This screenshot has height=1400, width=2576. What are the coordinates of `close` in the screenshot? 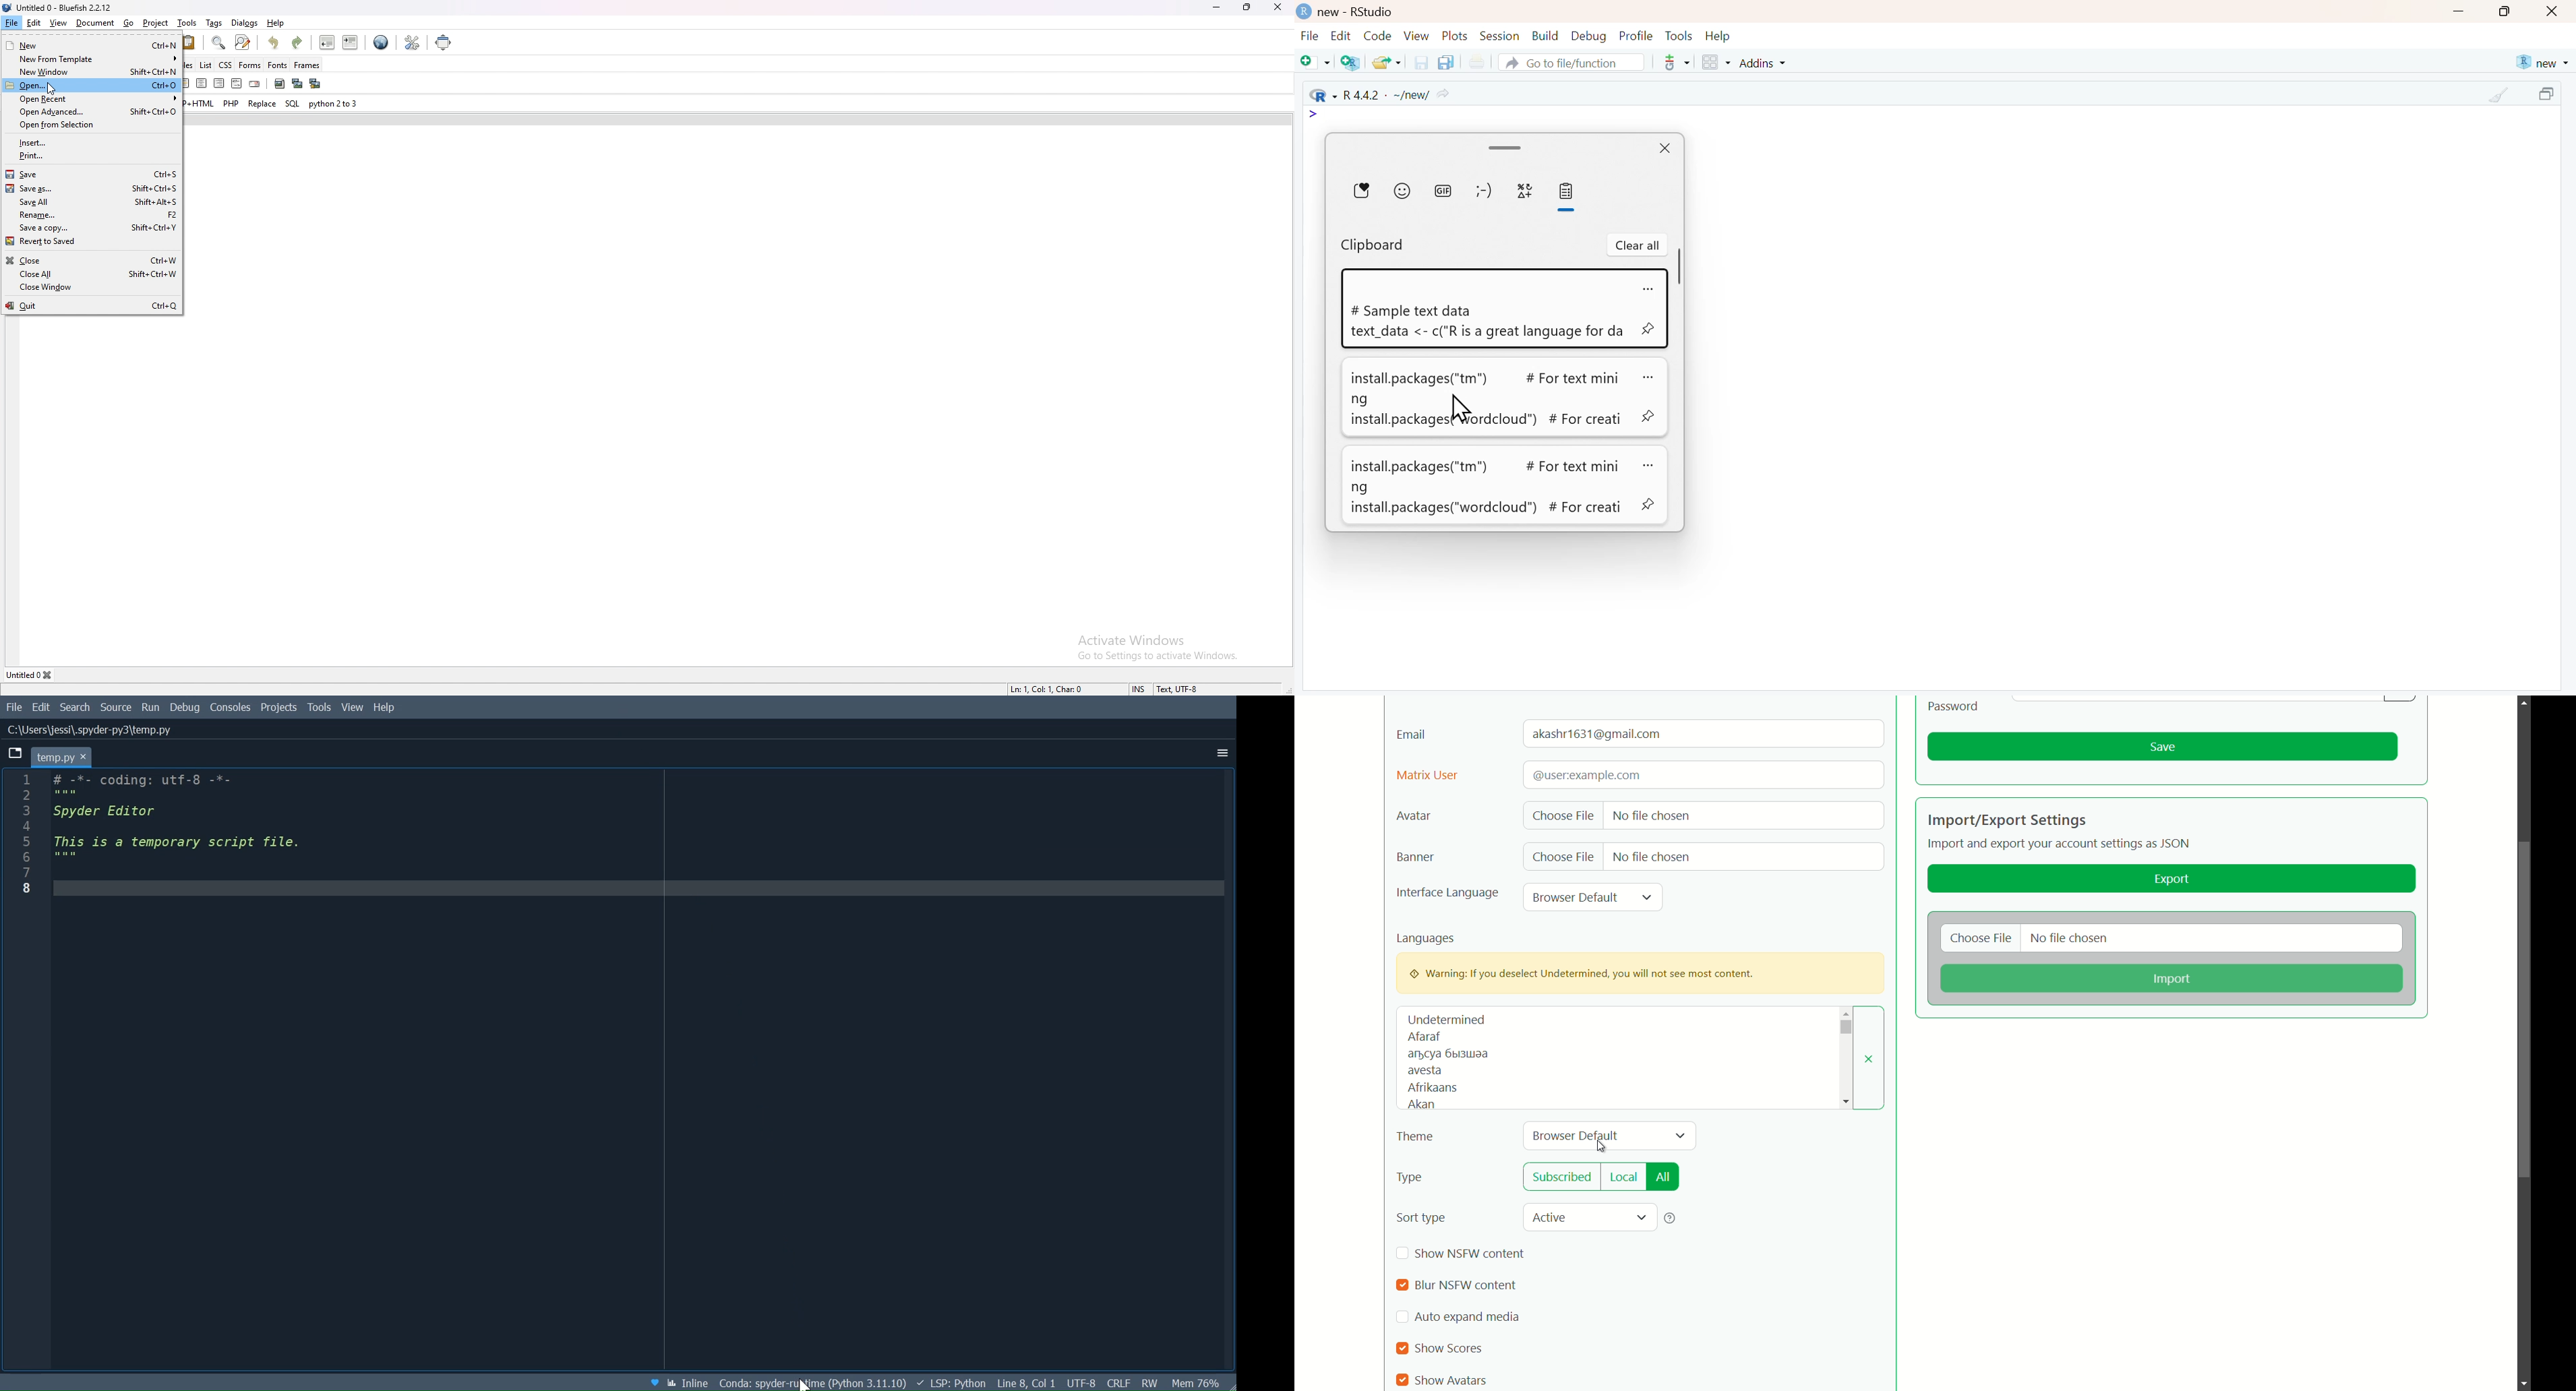 It's located at (1278, 7).